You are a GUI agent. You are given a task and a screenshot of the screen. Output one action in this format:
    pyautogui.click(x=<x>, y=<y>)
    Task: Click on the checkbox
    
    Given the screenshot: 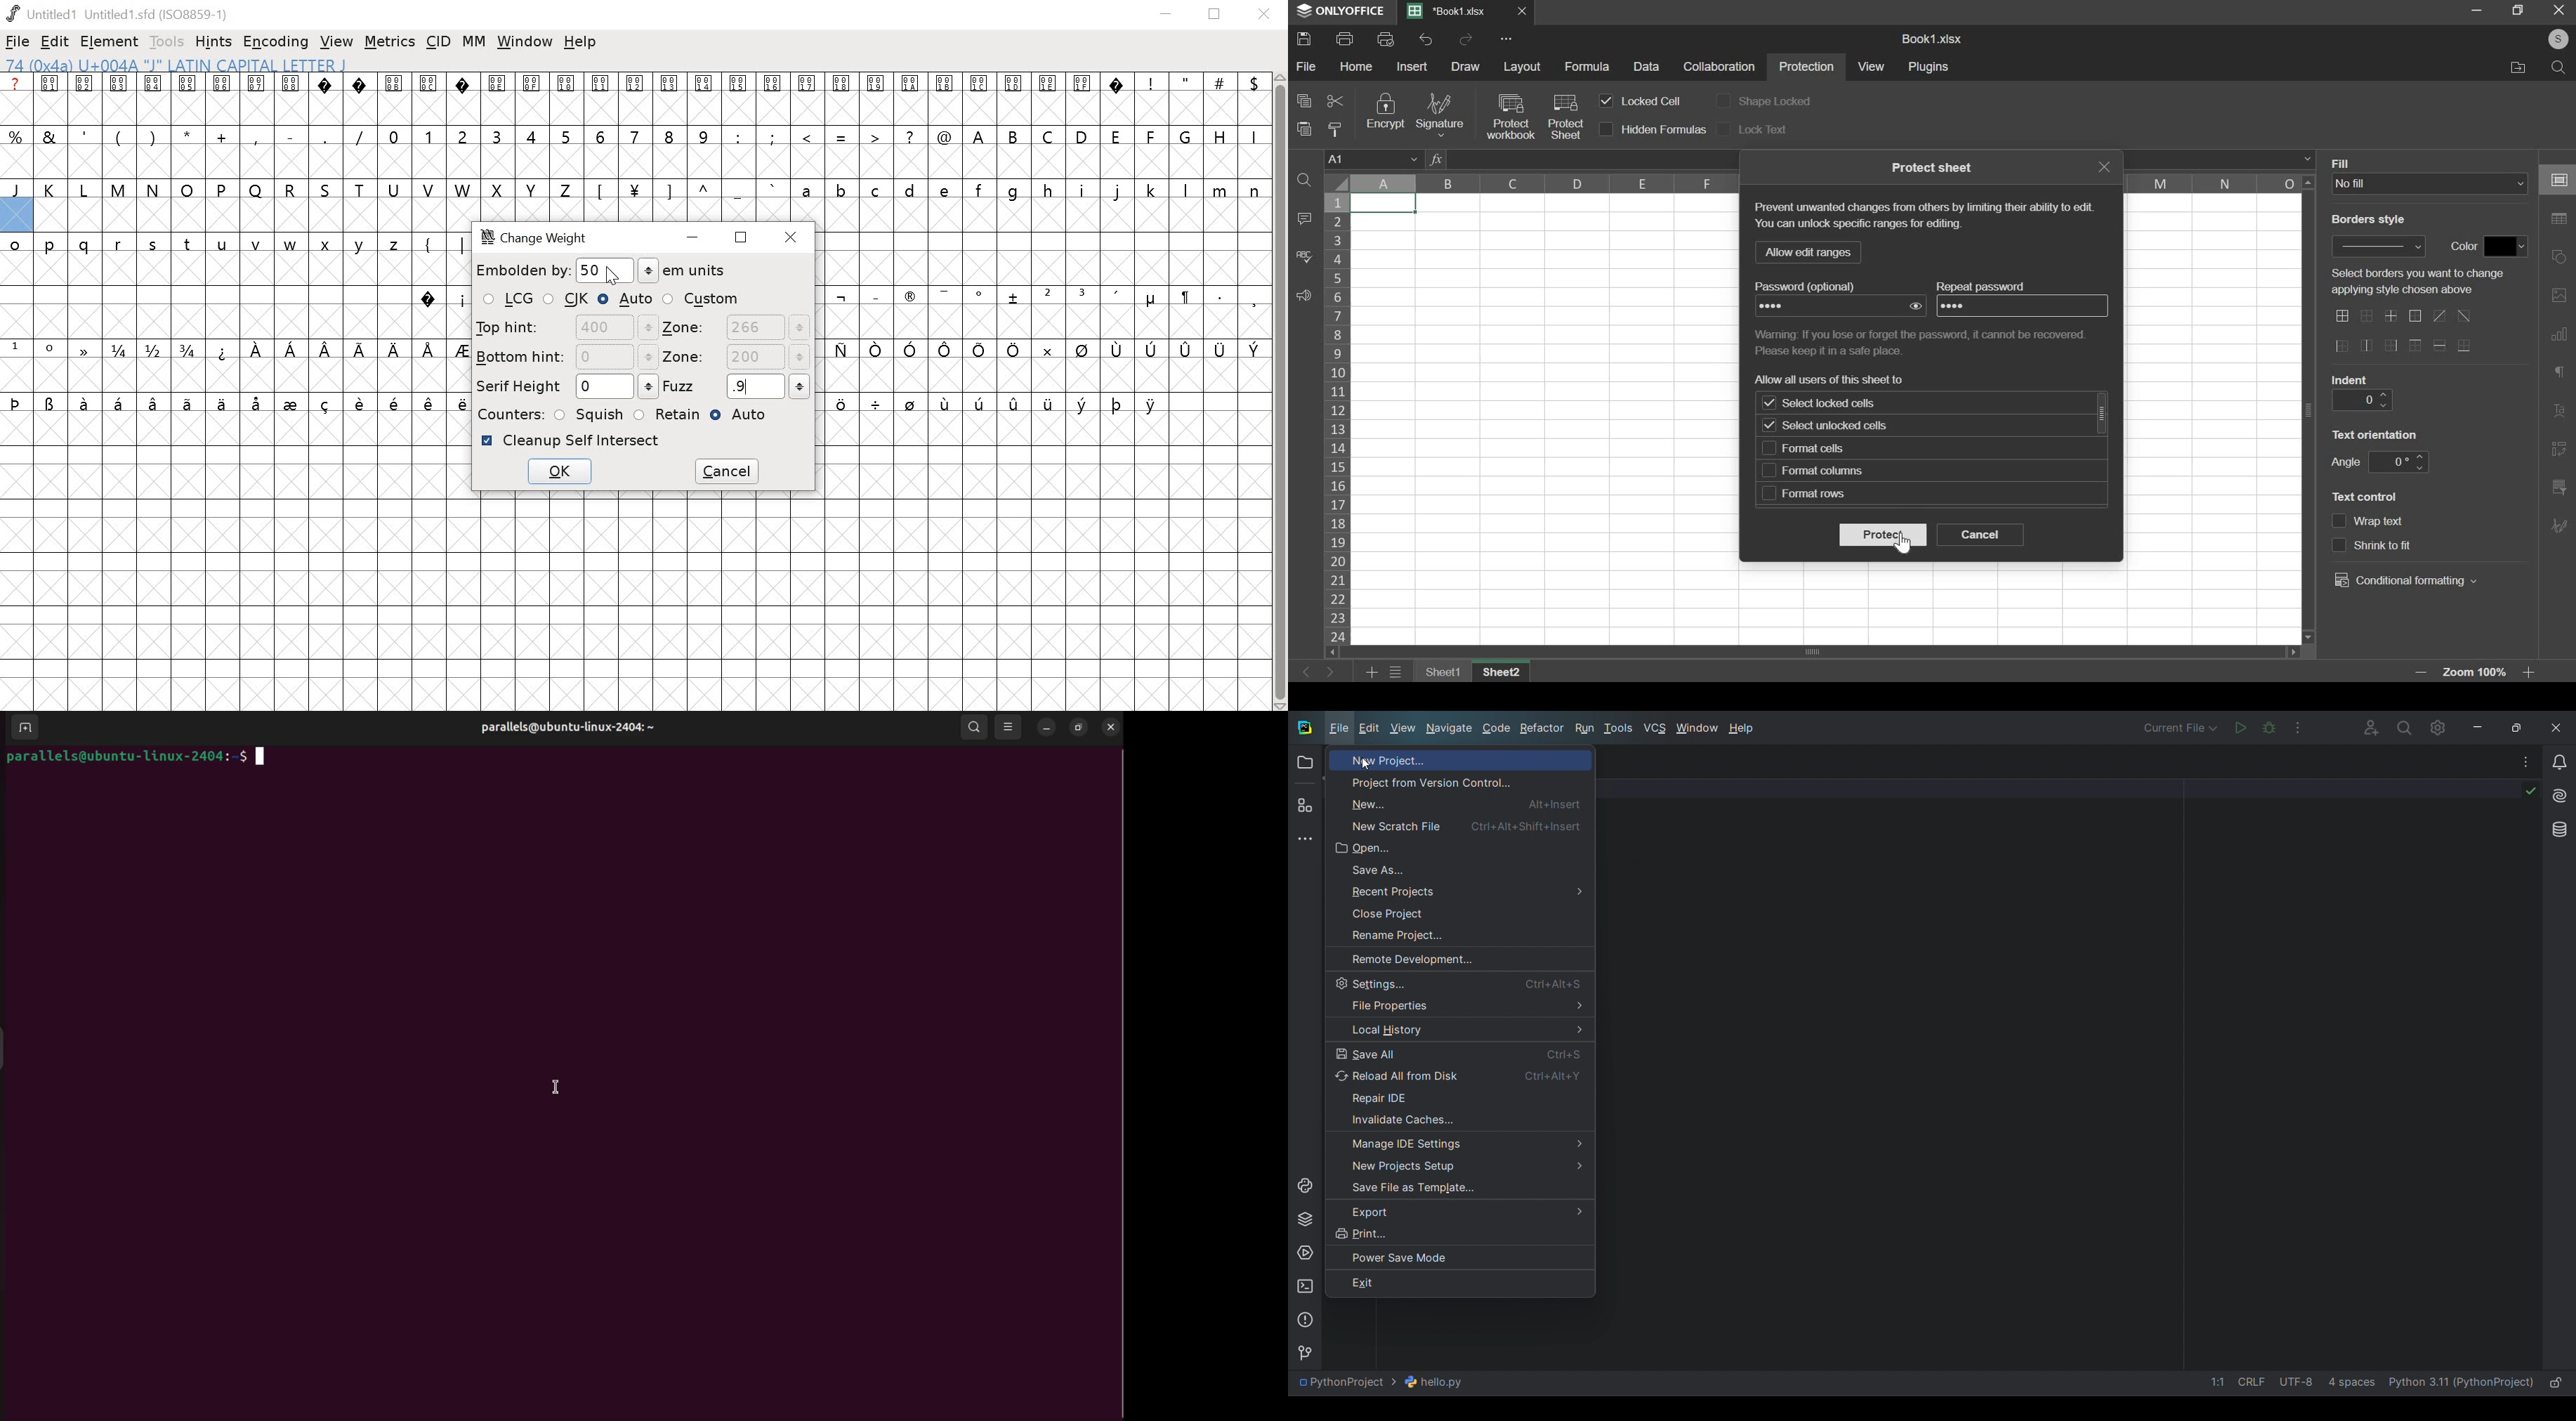 What is the action you would take?
    pyautogui.click(x=1768, y=404)
    